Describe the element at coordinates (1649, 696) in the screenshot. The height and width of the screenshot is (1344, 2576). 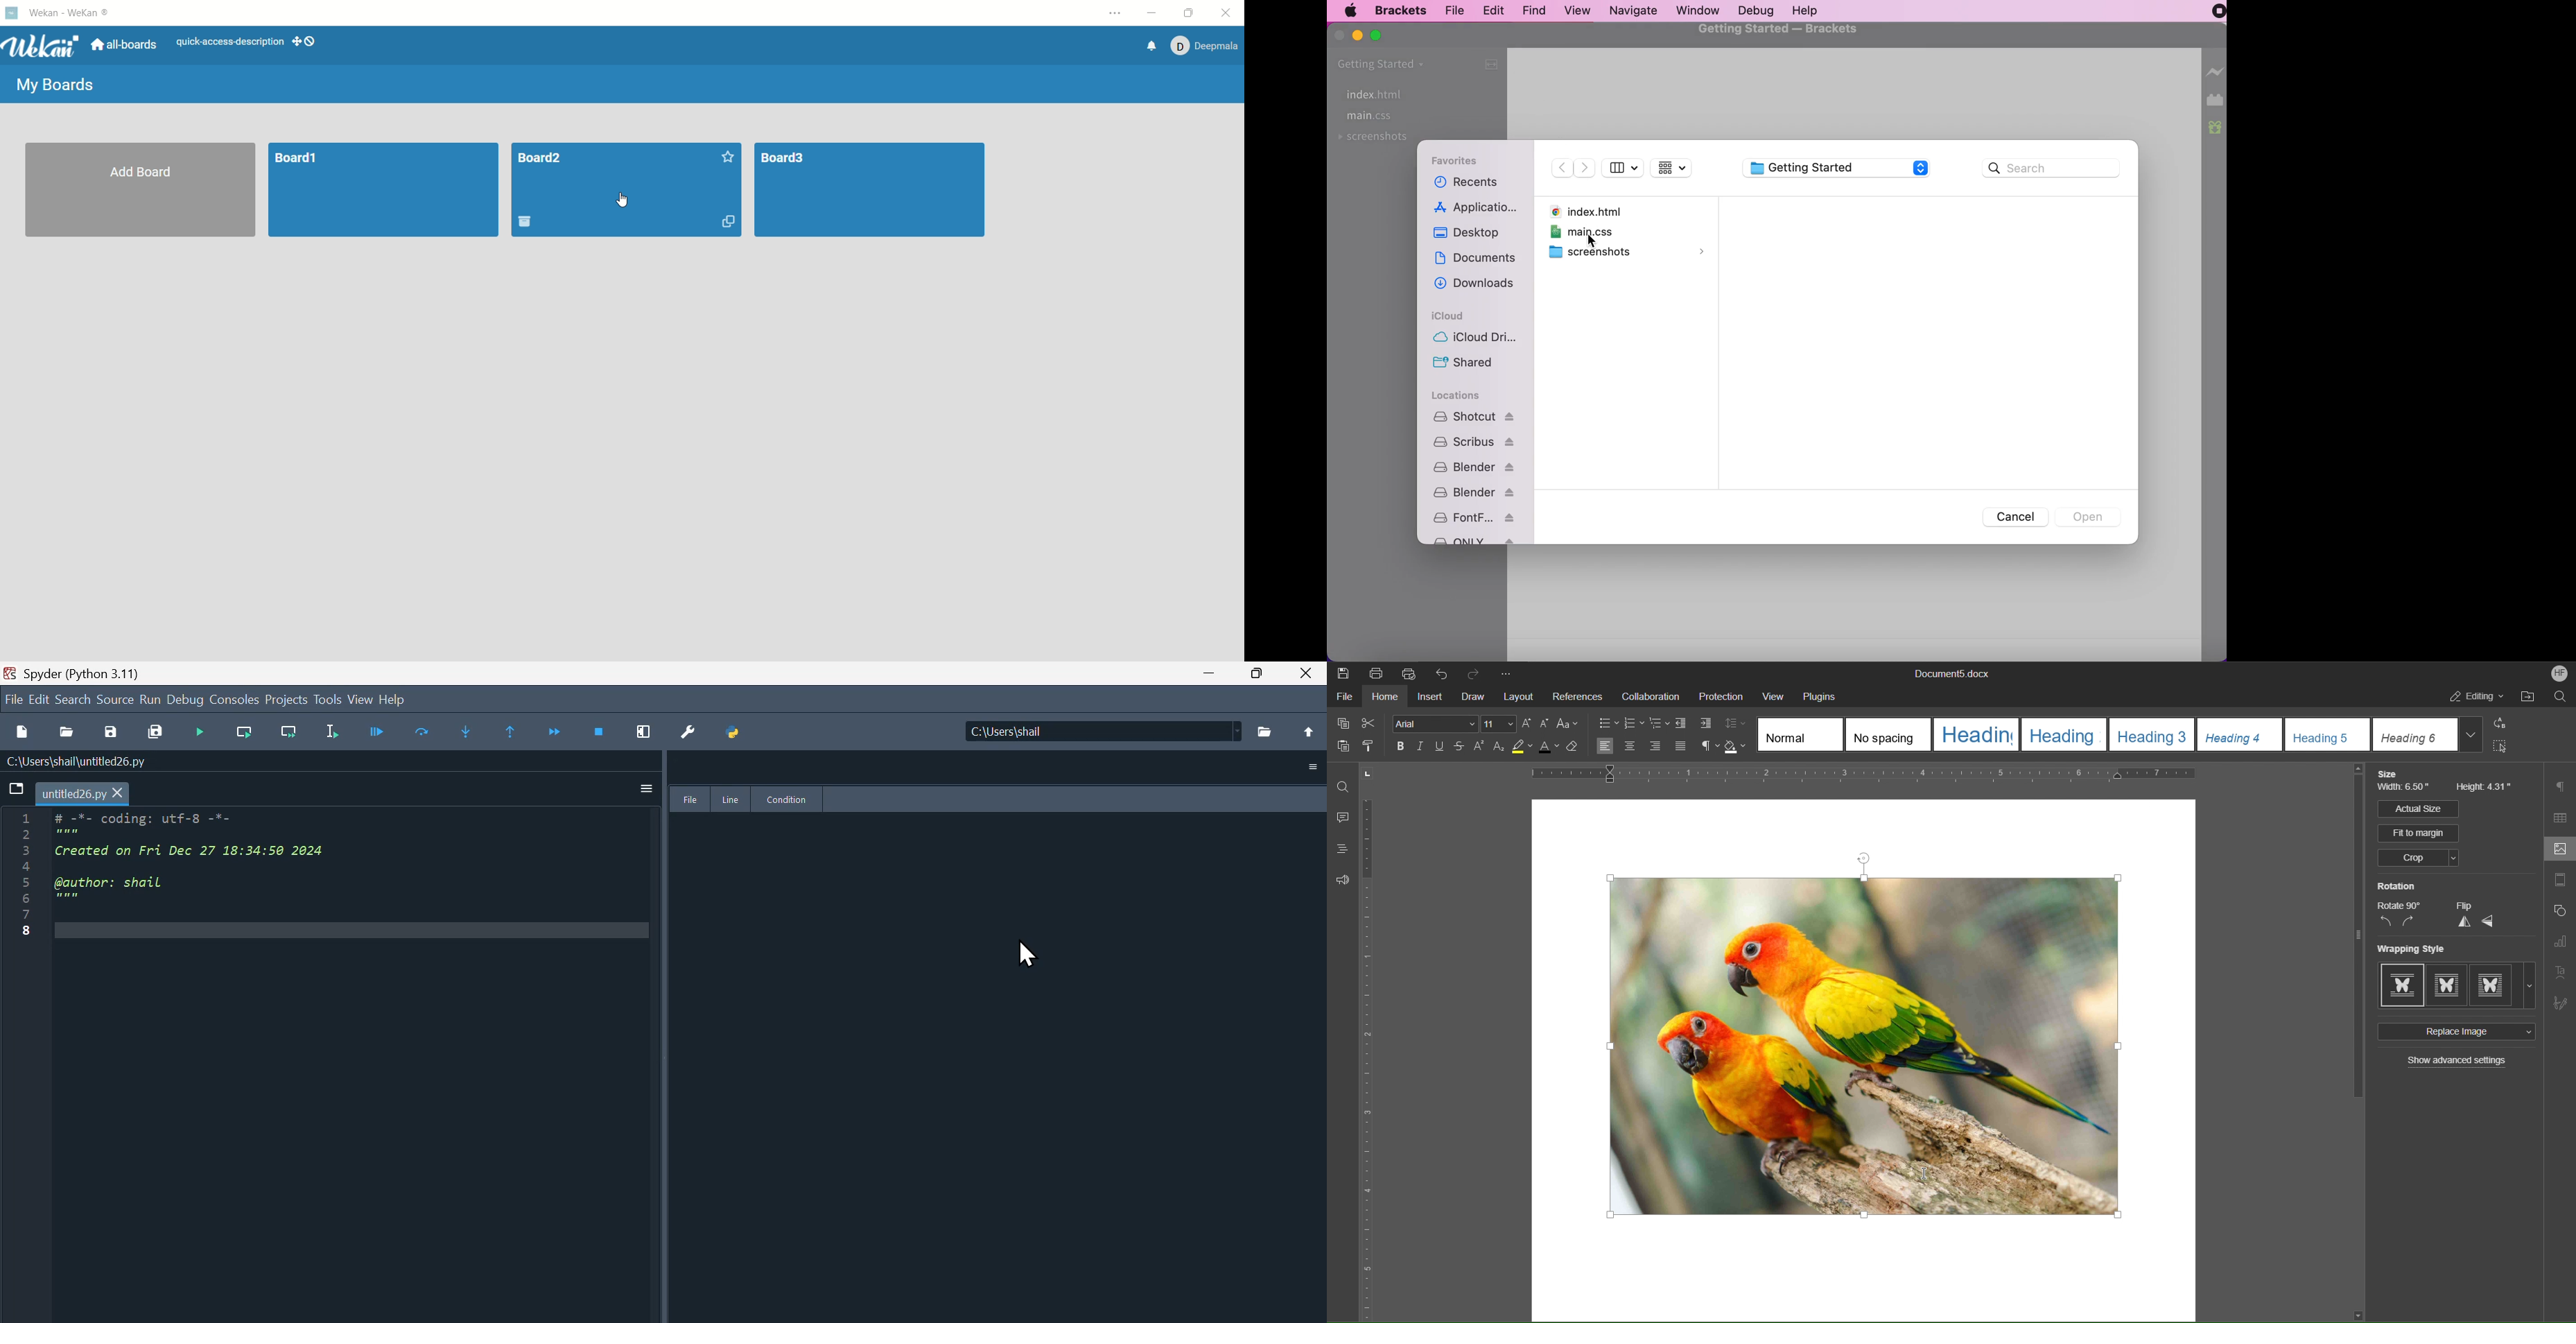
I see `Collaboration` at that location.